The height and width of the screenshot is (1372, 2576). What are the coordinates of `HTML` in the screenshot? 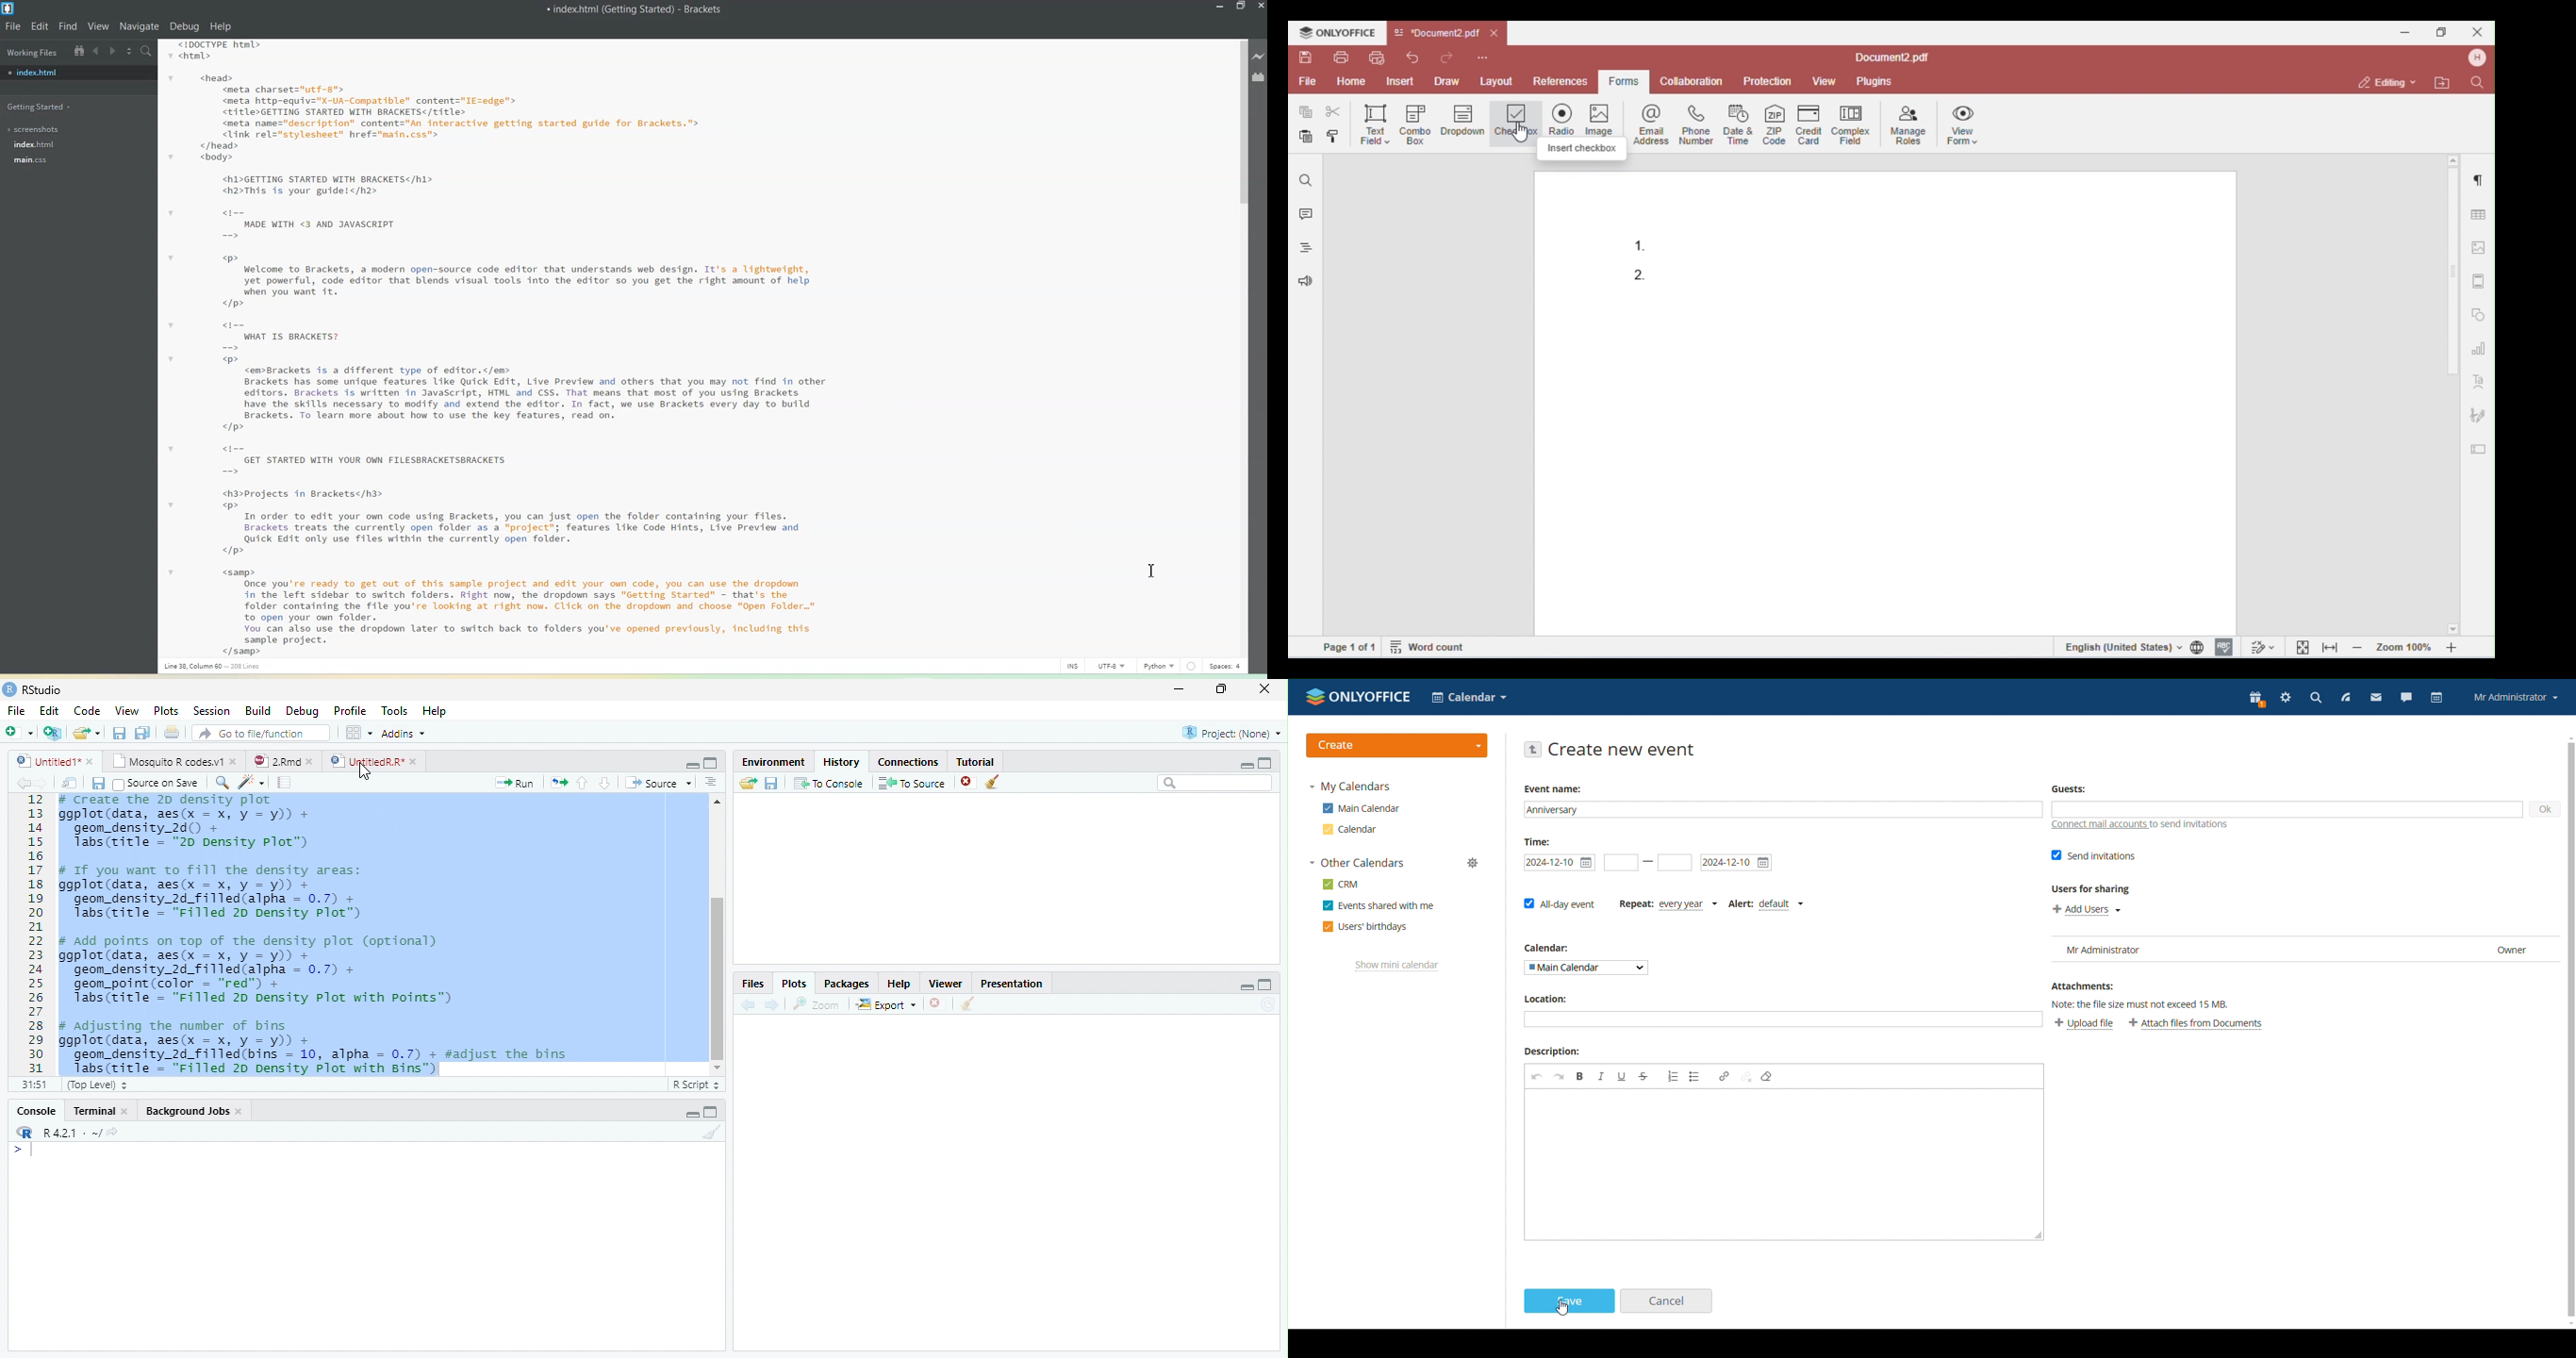 It's located at (1162, 665).